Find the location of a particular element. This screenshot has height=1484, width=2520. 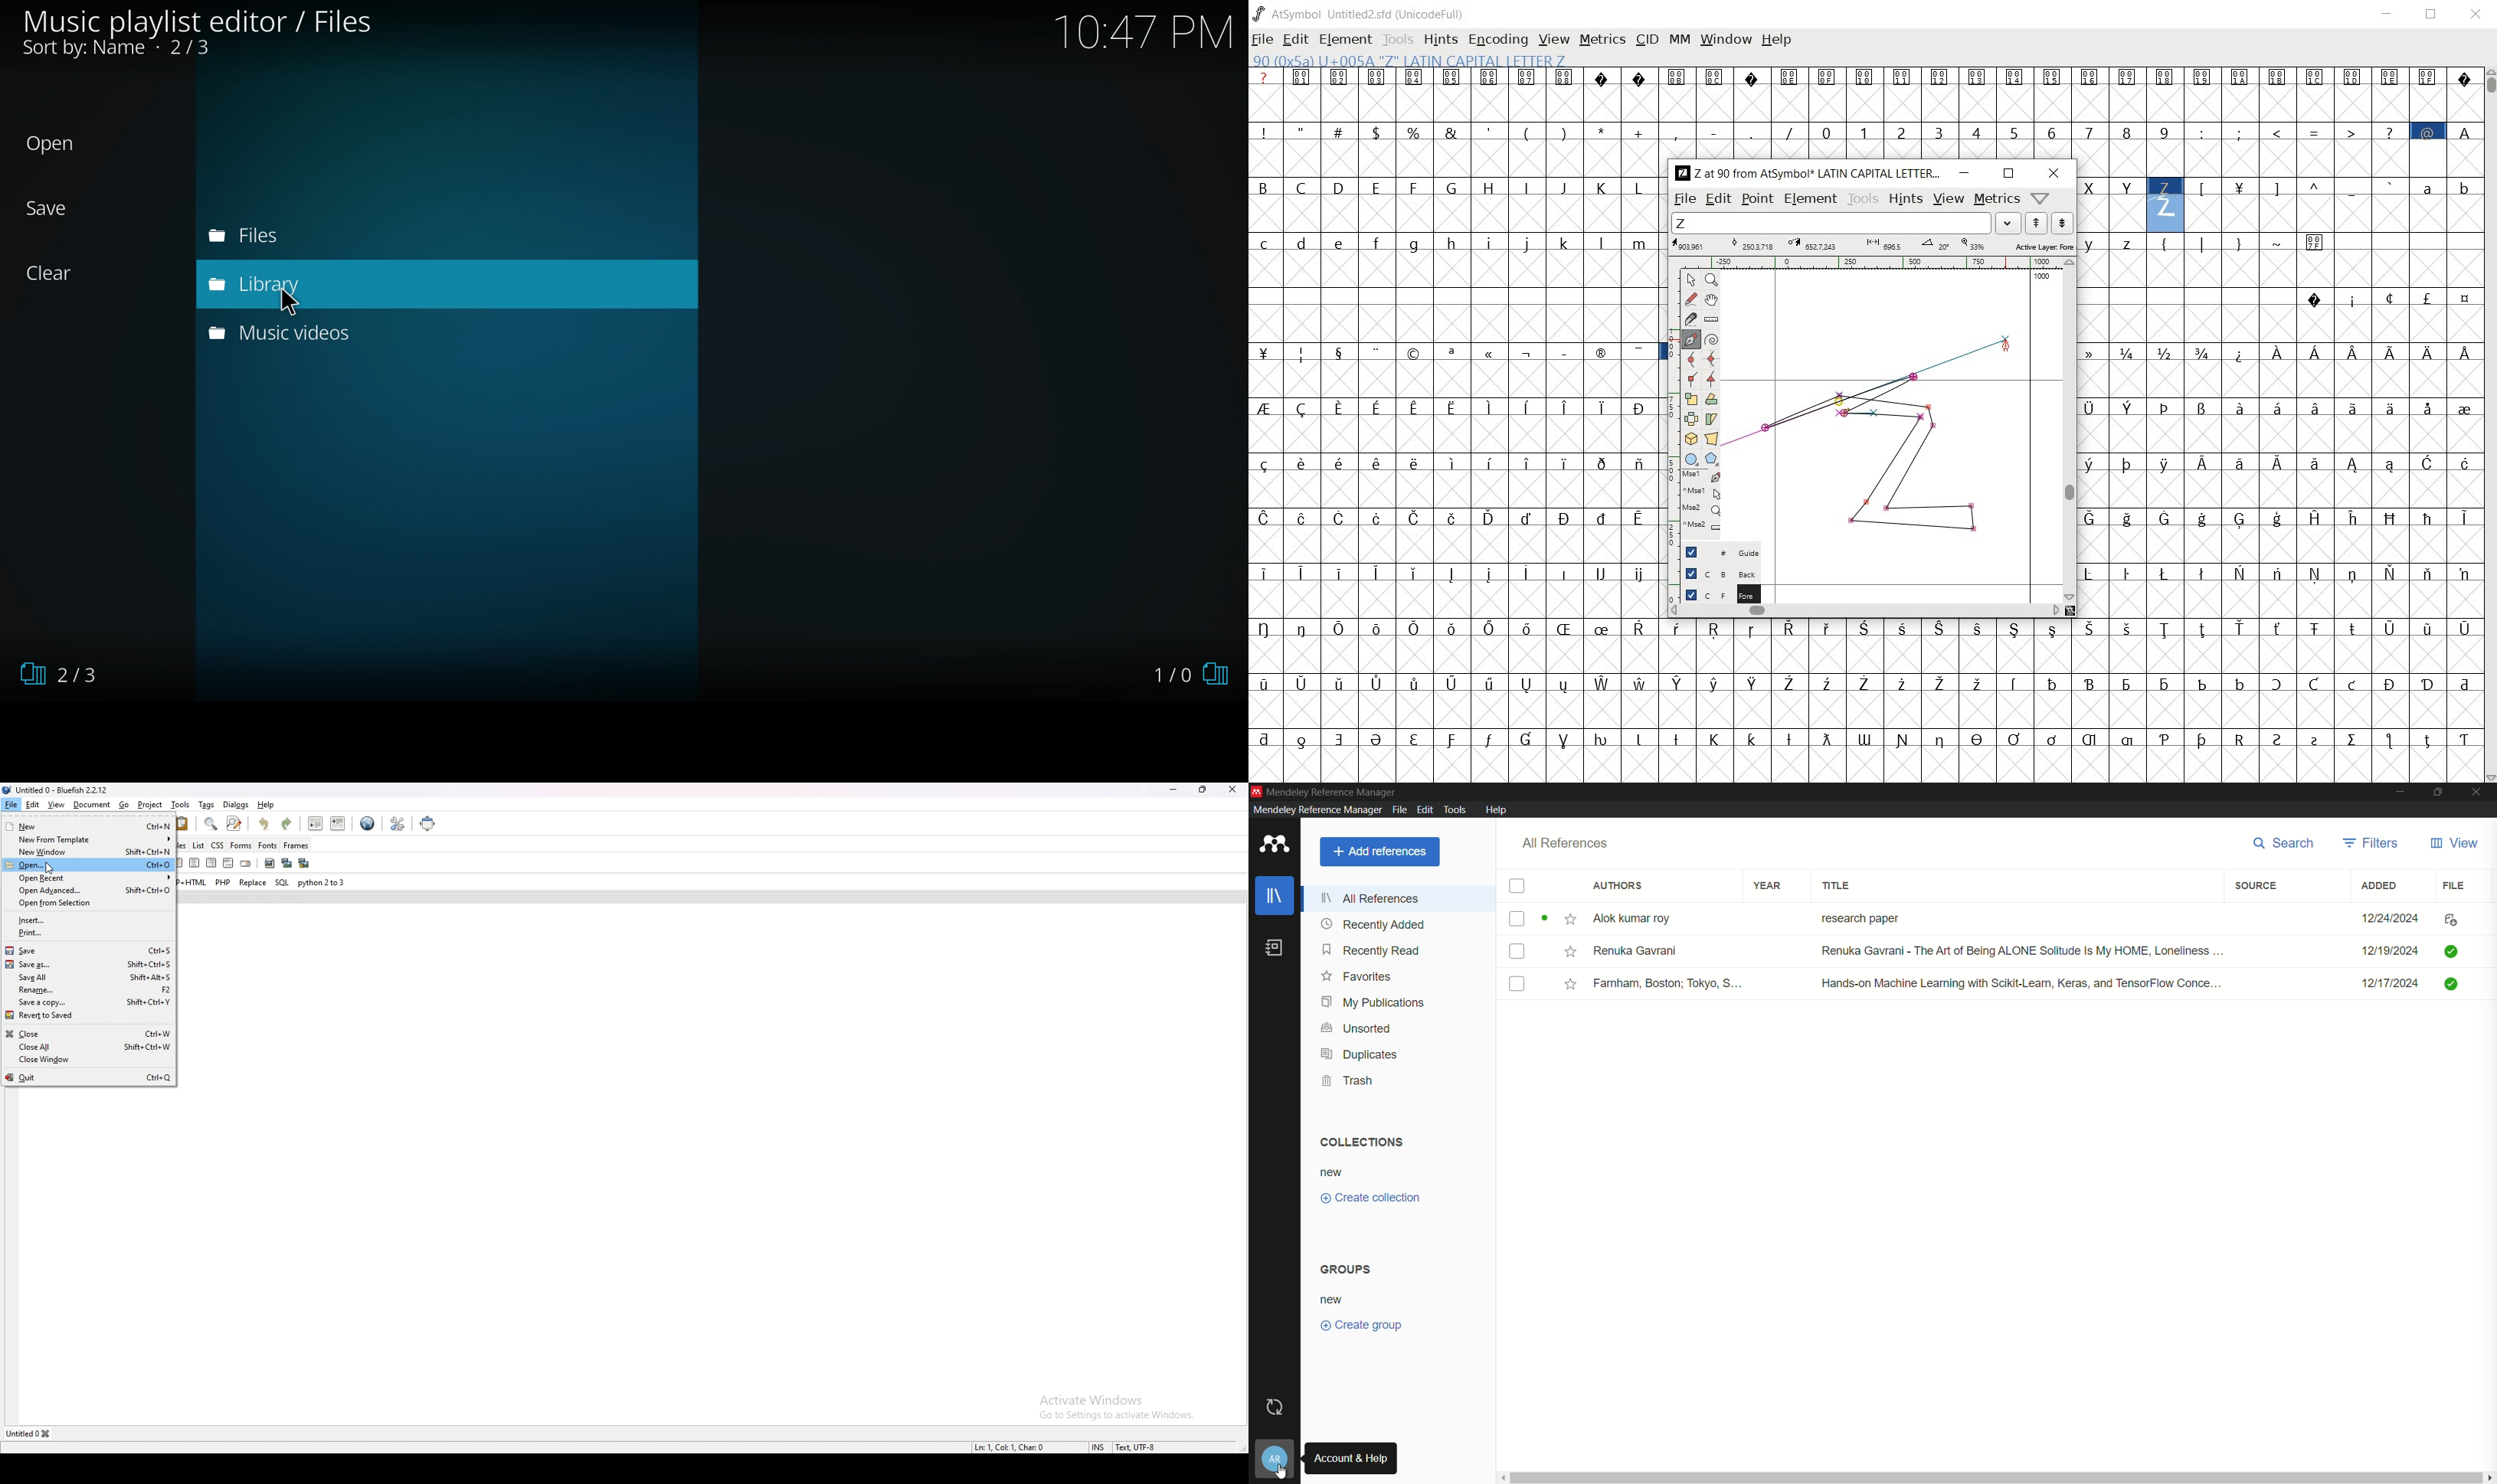

check is located at coordinates (1515, 952).